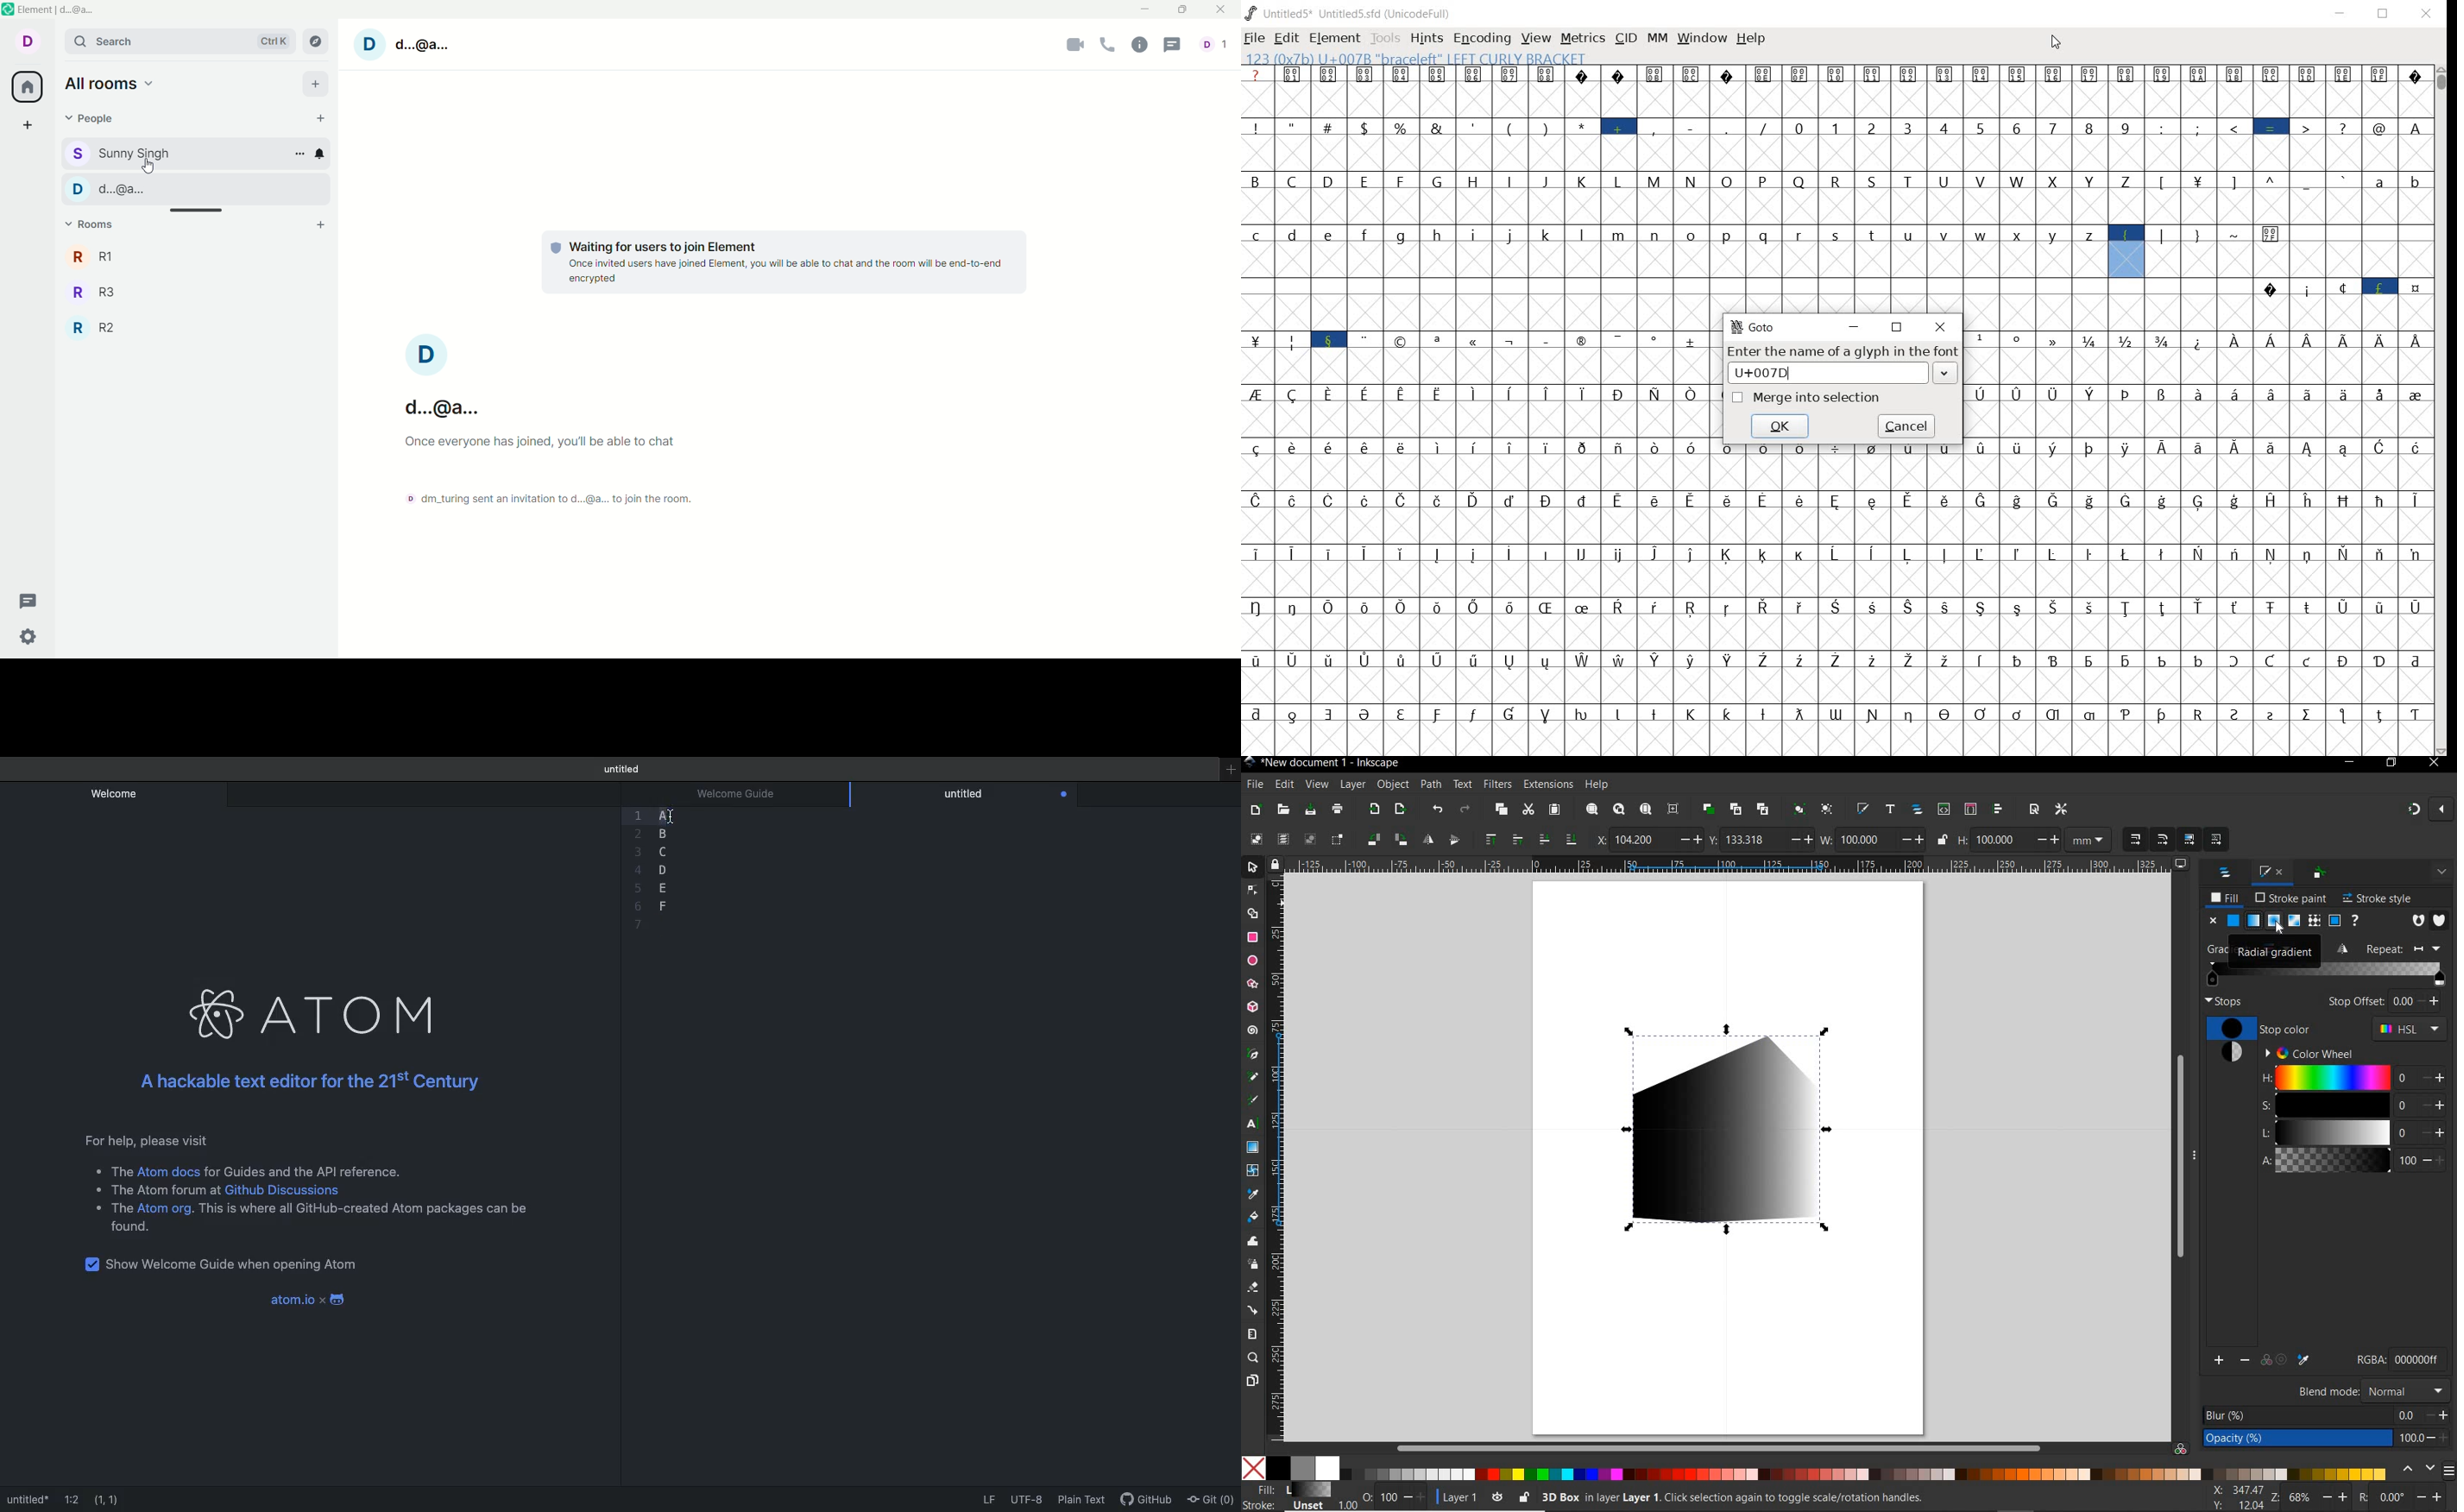 This screenshot has height=1512, width=2464. I want to click on gradient, so click(2229, 1056).